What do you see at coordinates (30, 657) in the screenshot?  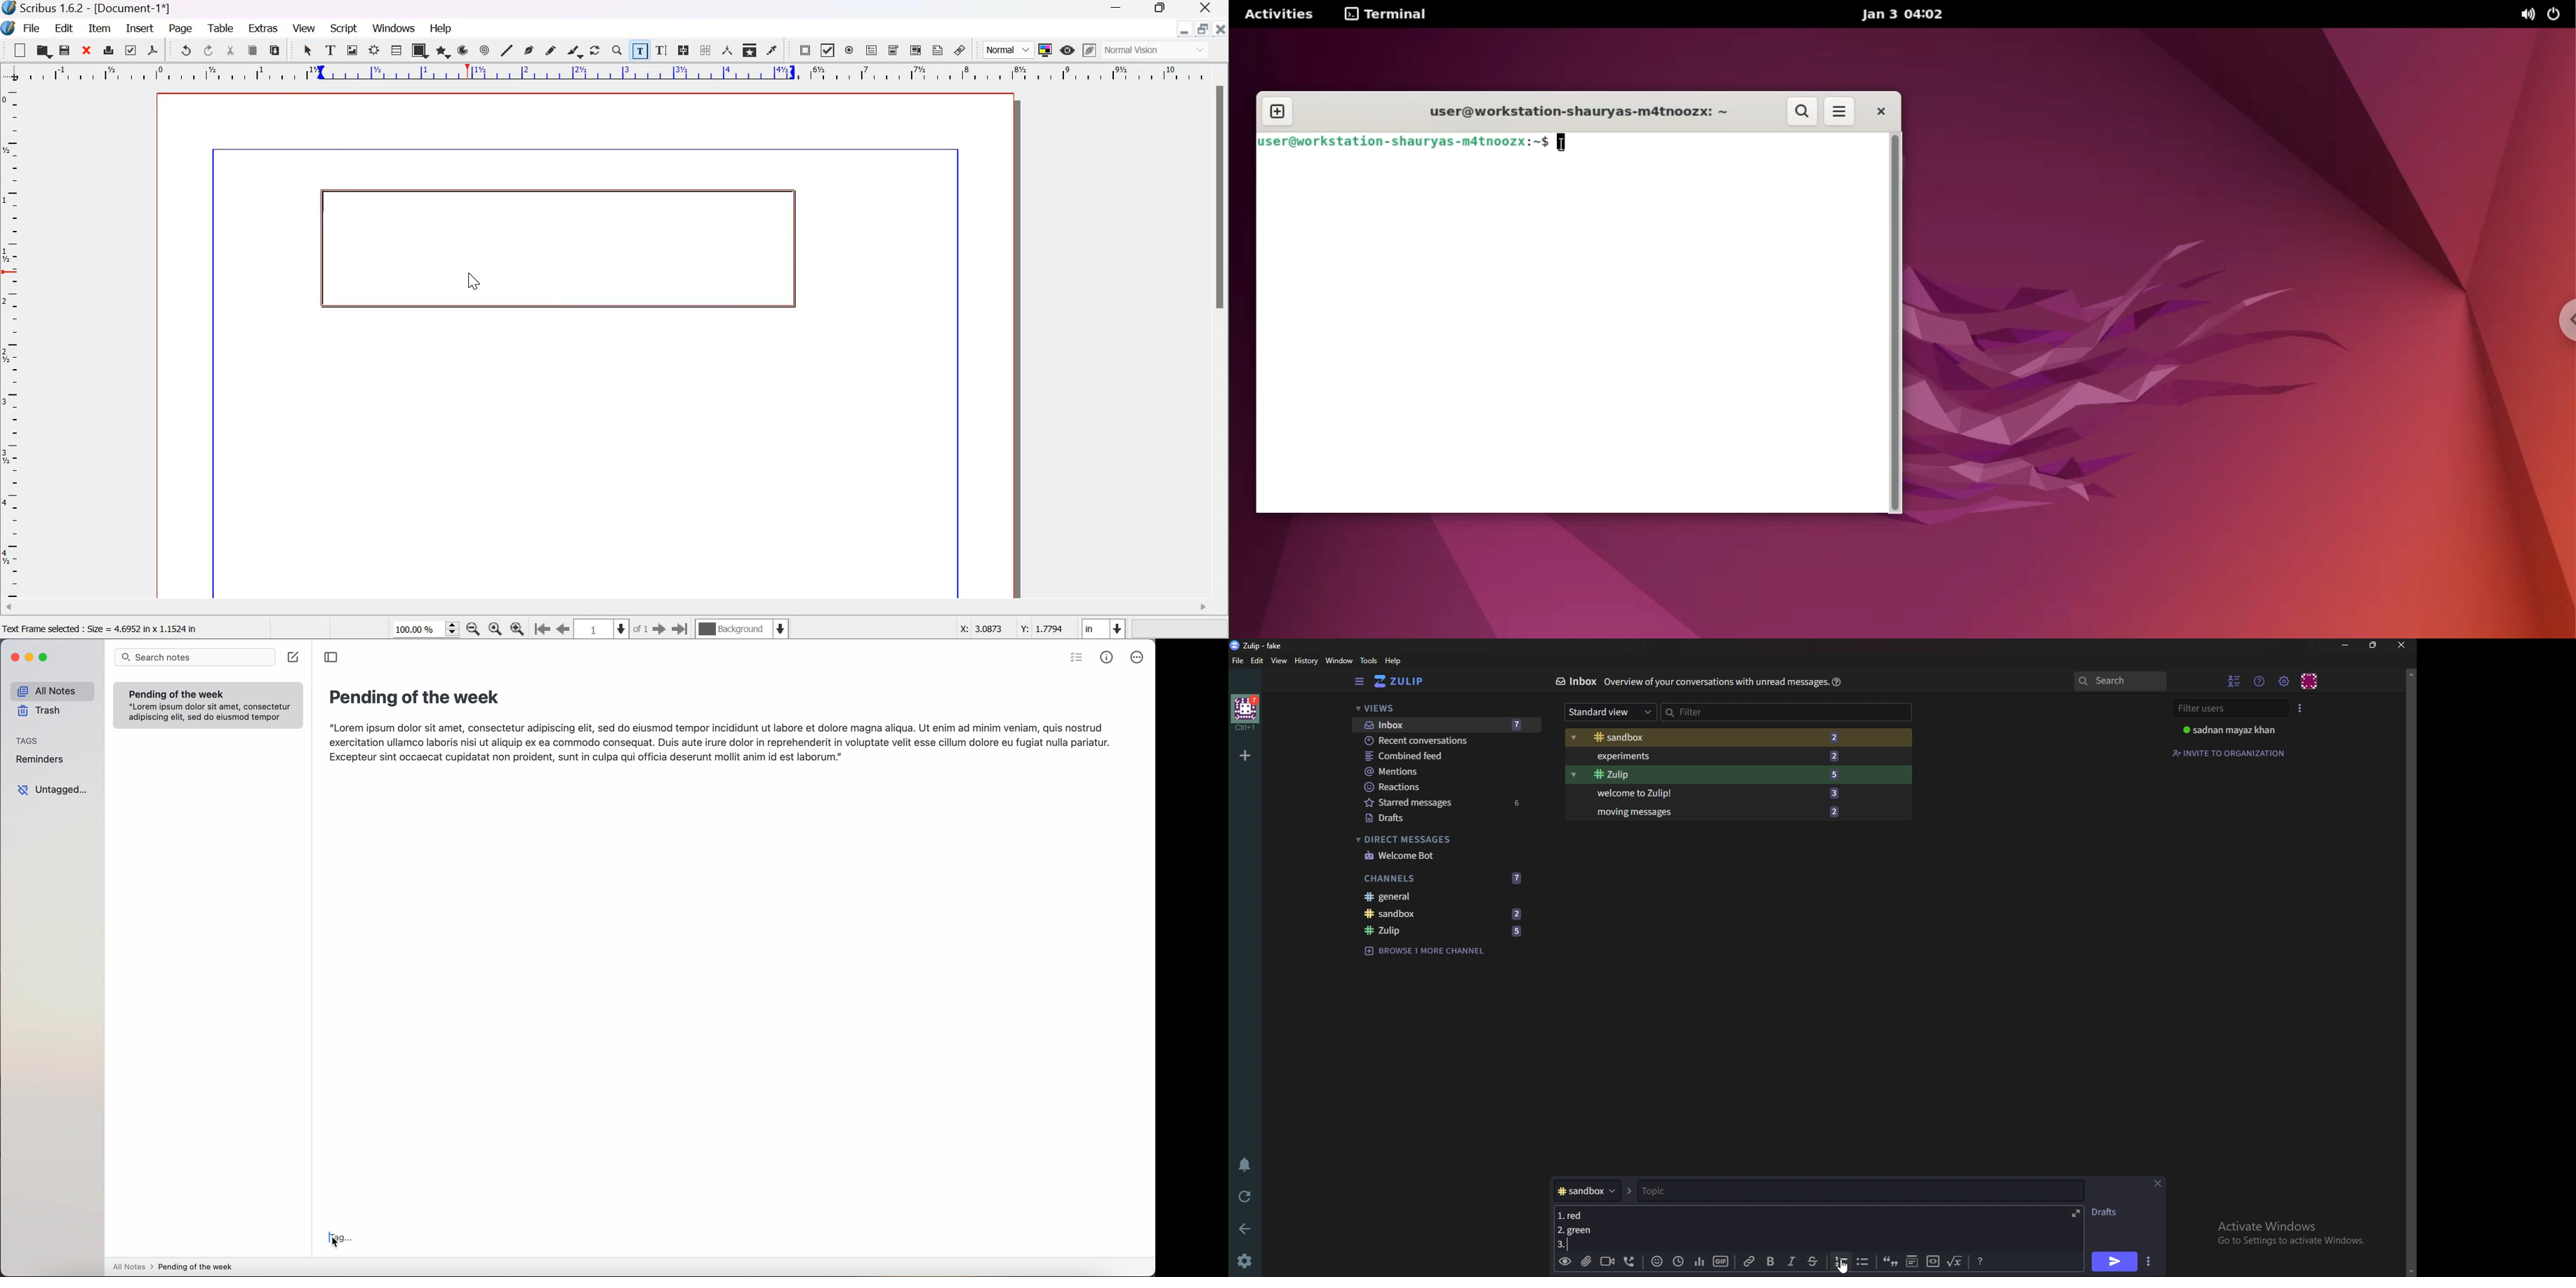 I see `minimize app` at bounding box center [30, 657].